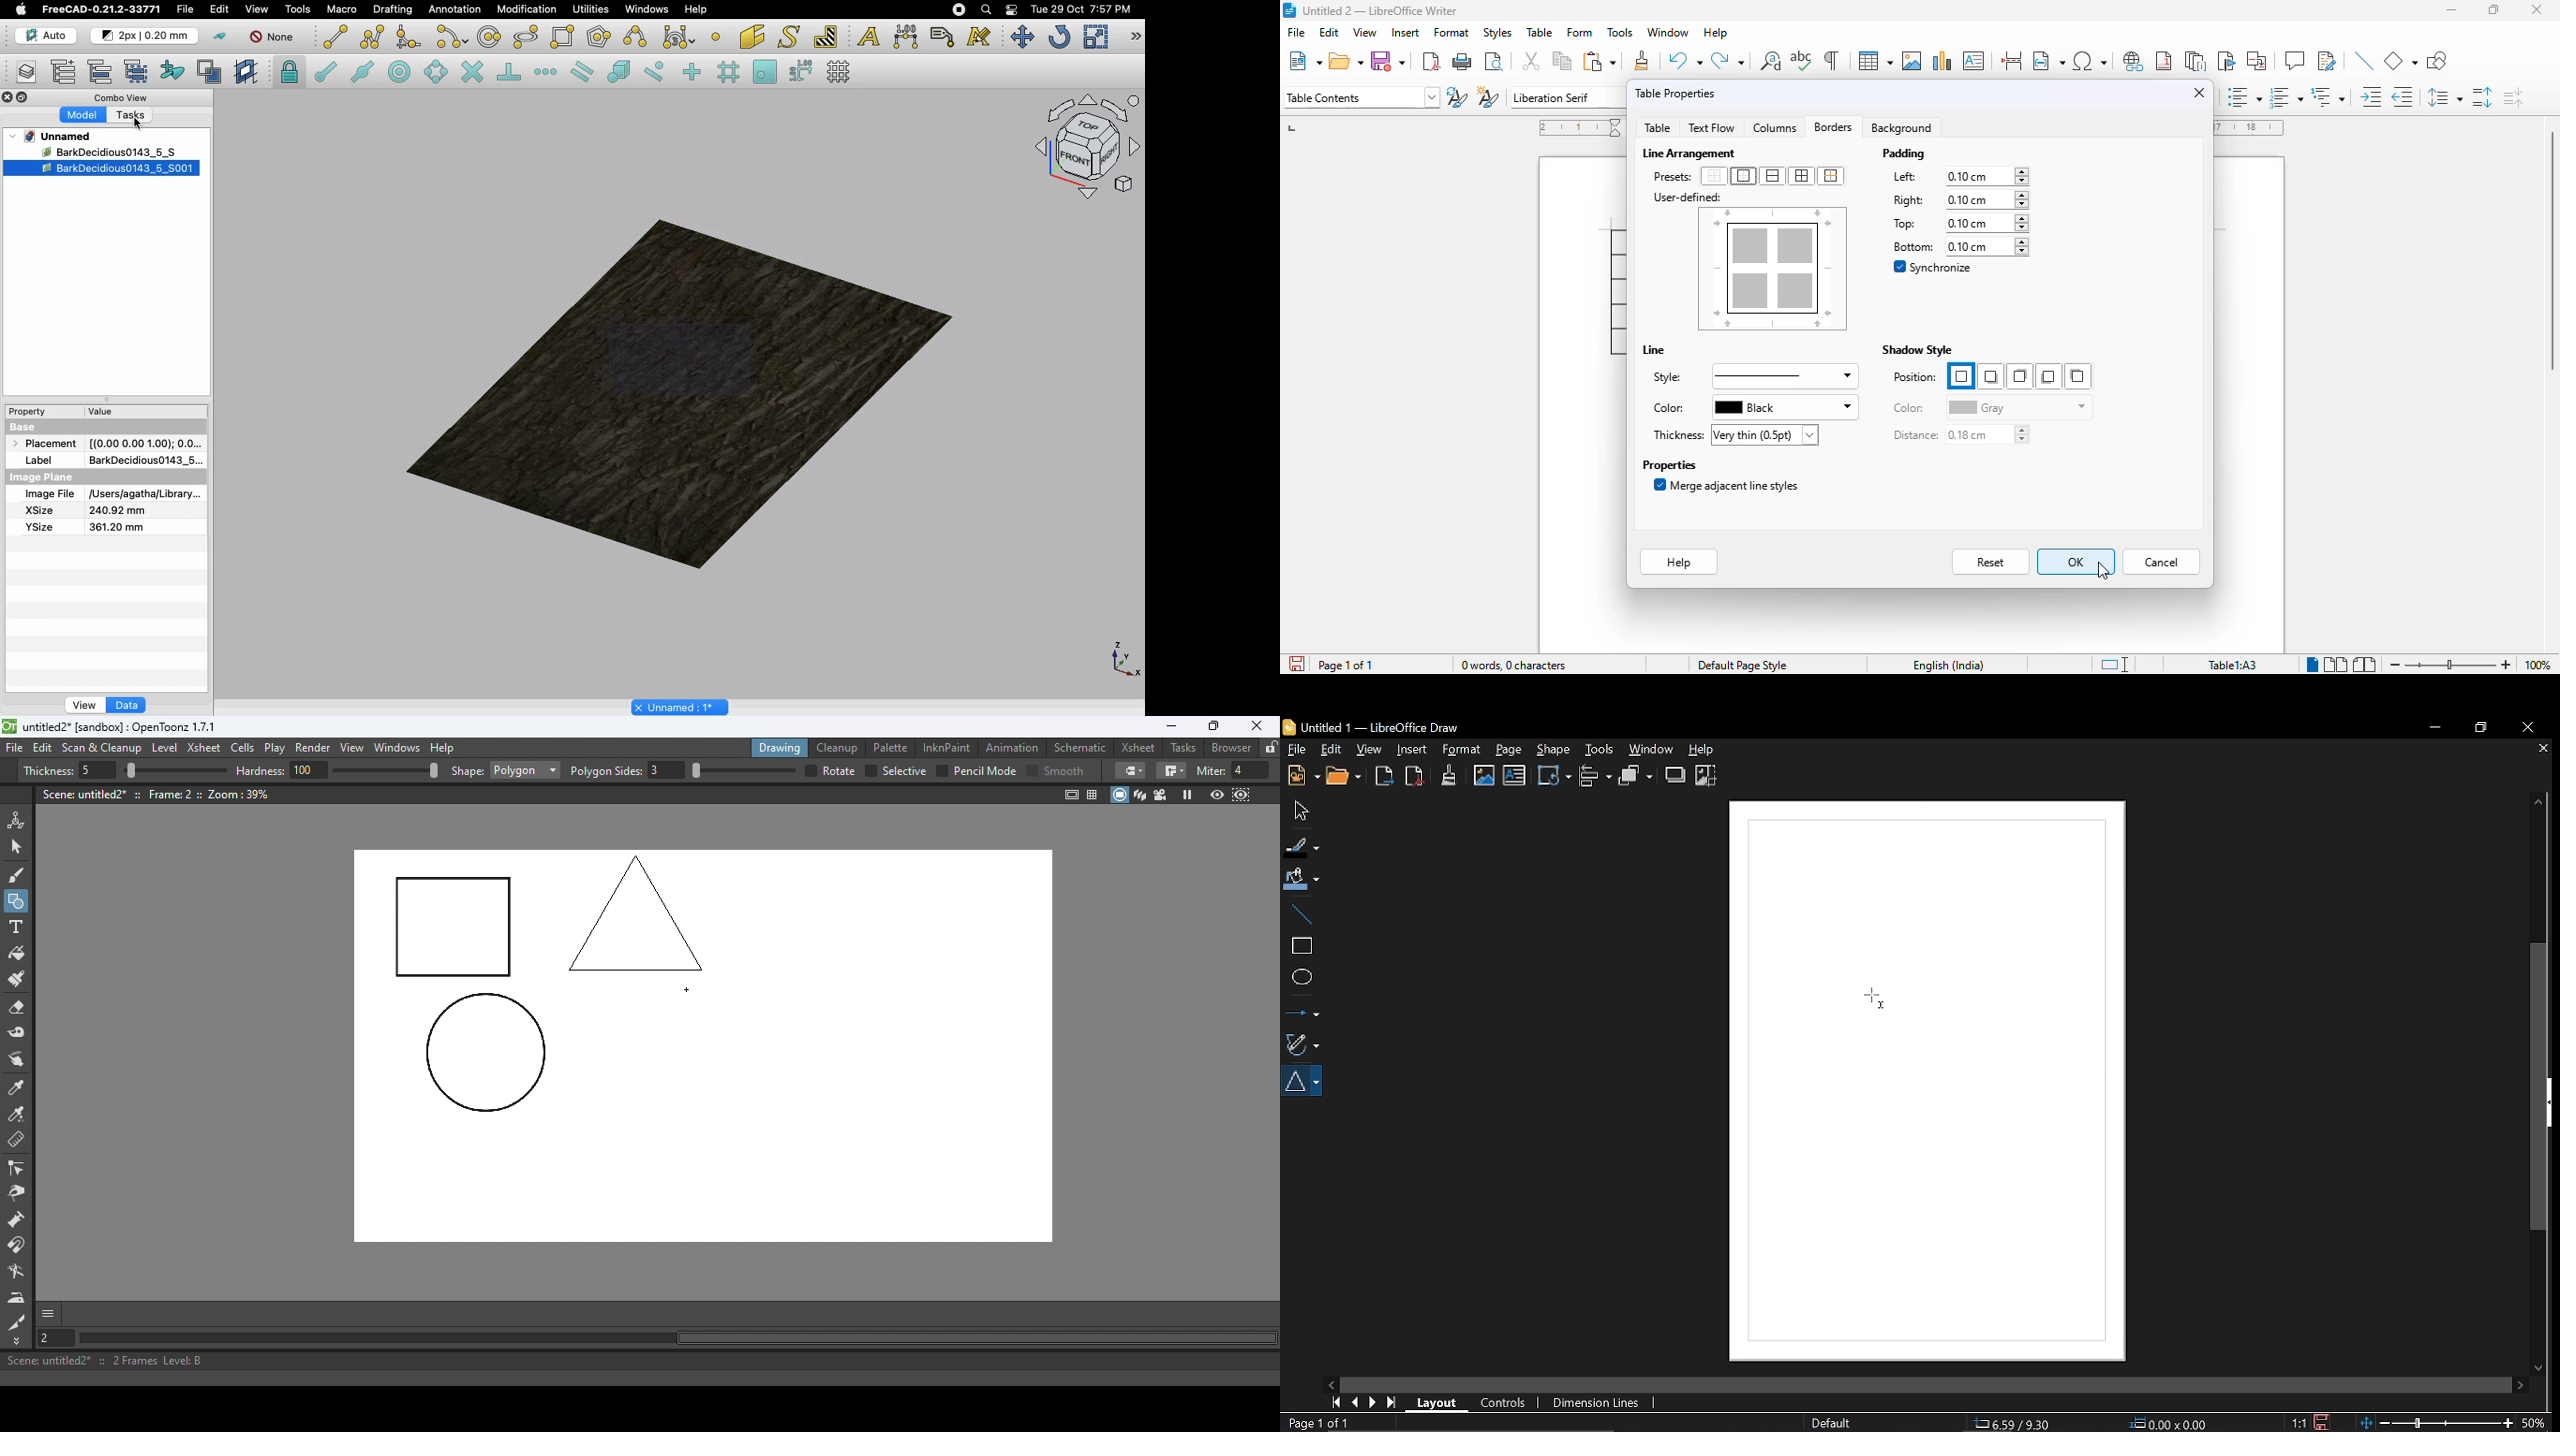 Image resolution: width=2576 pixels, height=1456 pixels. What do you see at coordinates (309, 769) in the screenshot?
I see `100` at bounding box center [309, 769].